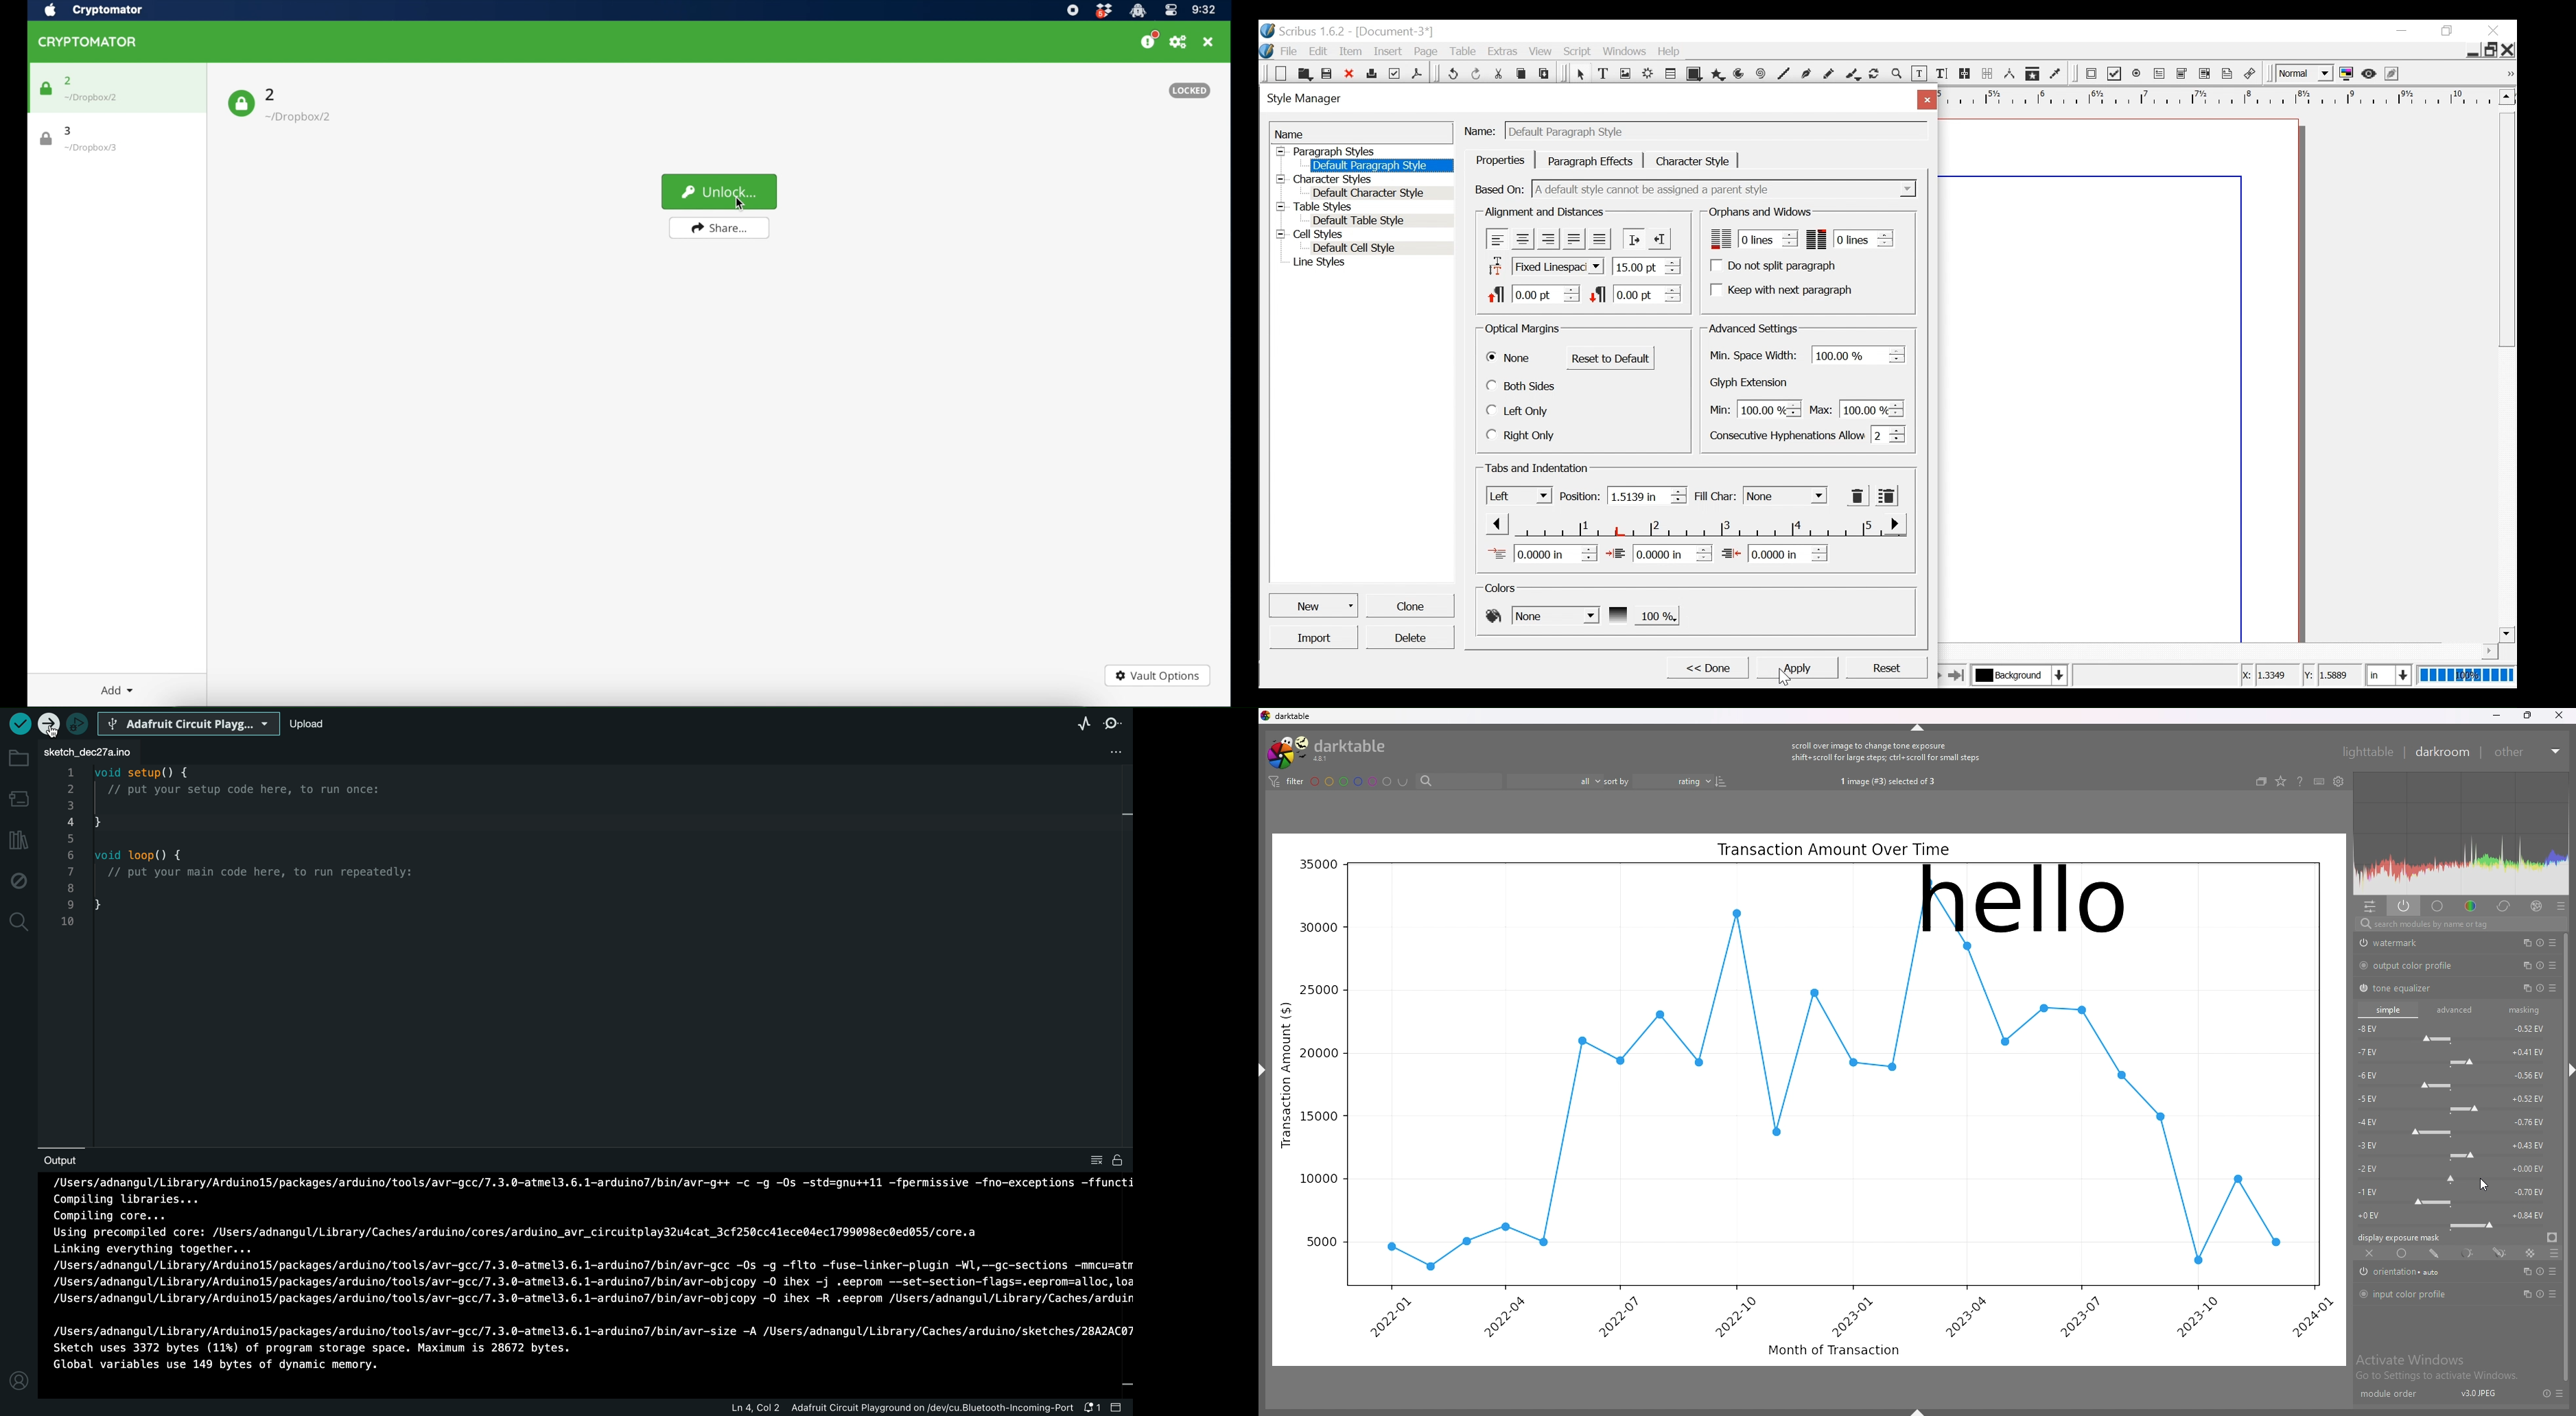 This screenshot has height=1428, width=2576. Describe the element at coordinates (1616, 1316) in the screenshot. I see `2022-07` at that location.